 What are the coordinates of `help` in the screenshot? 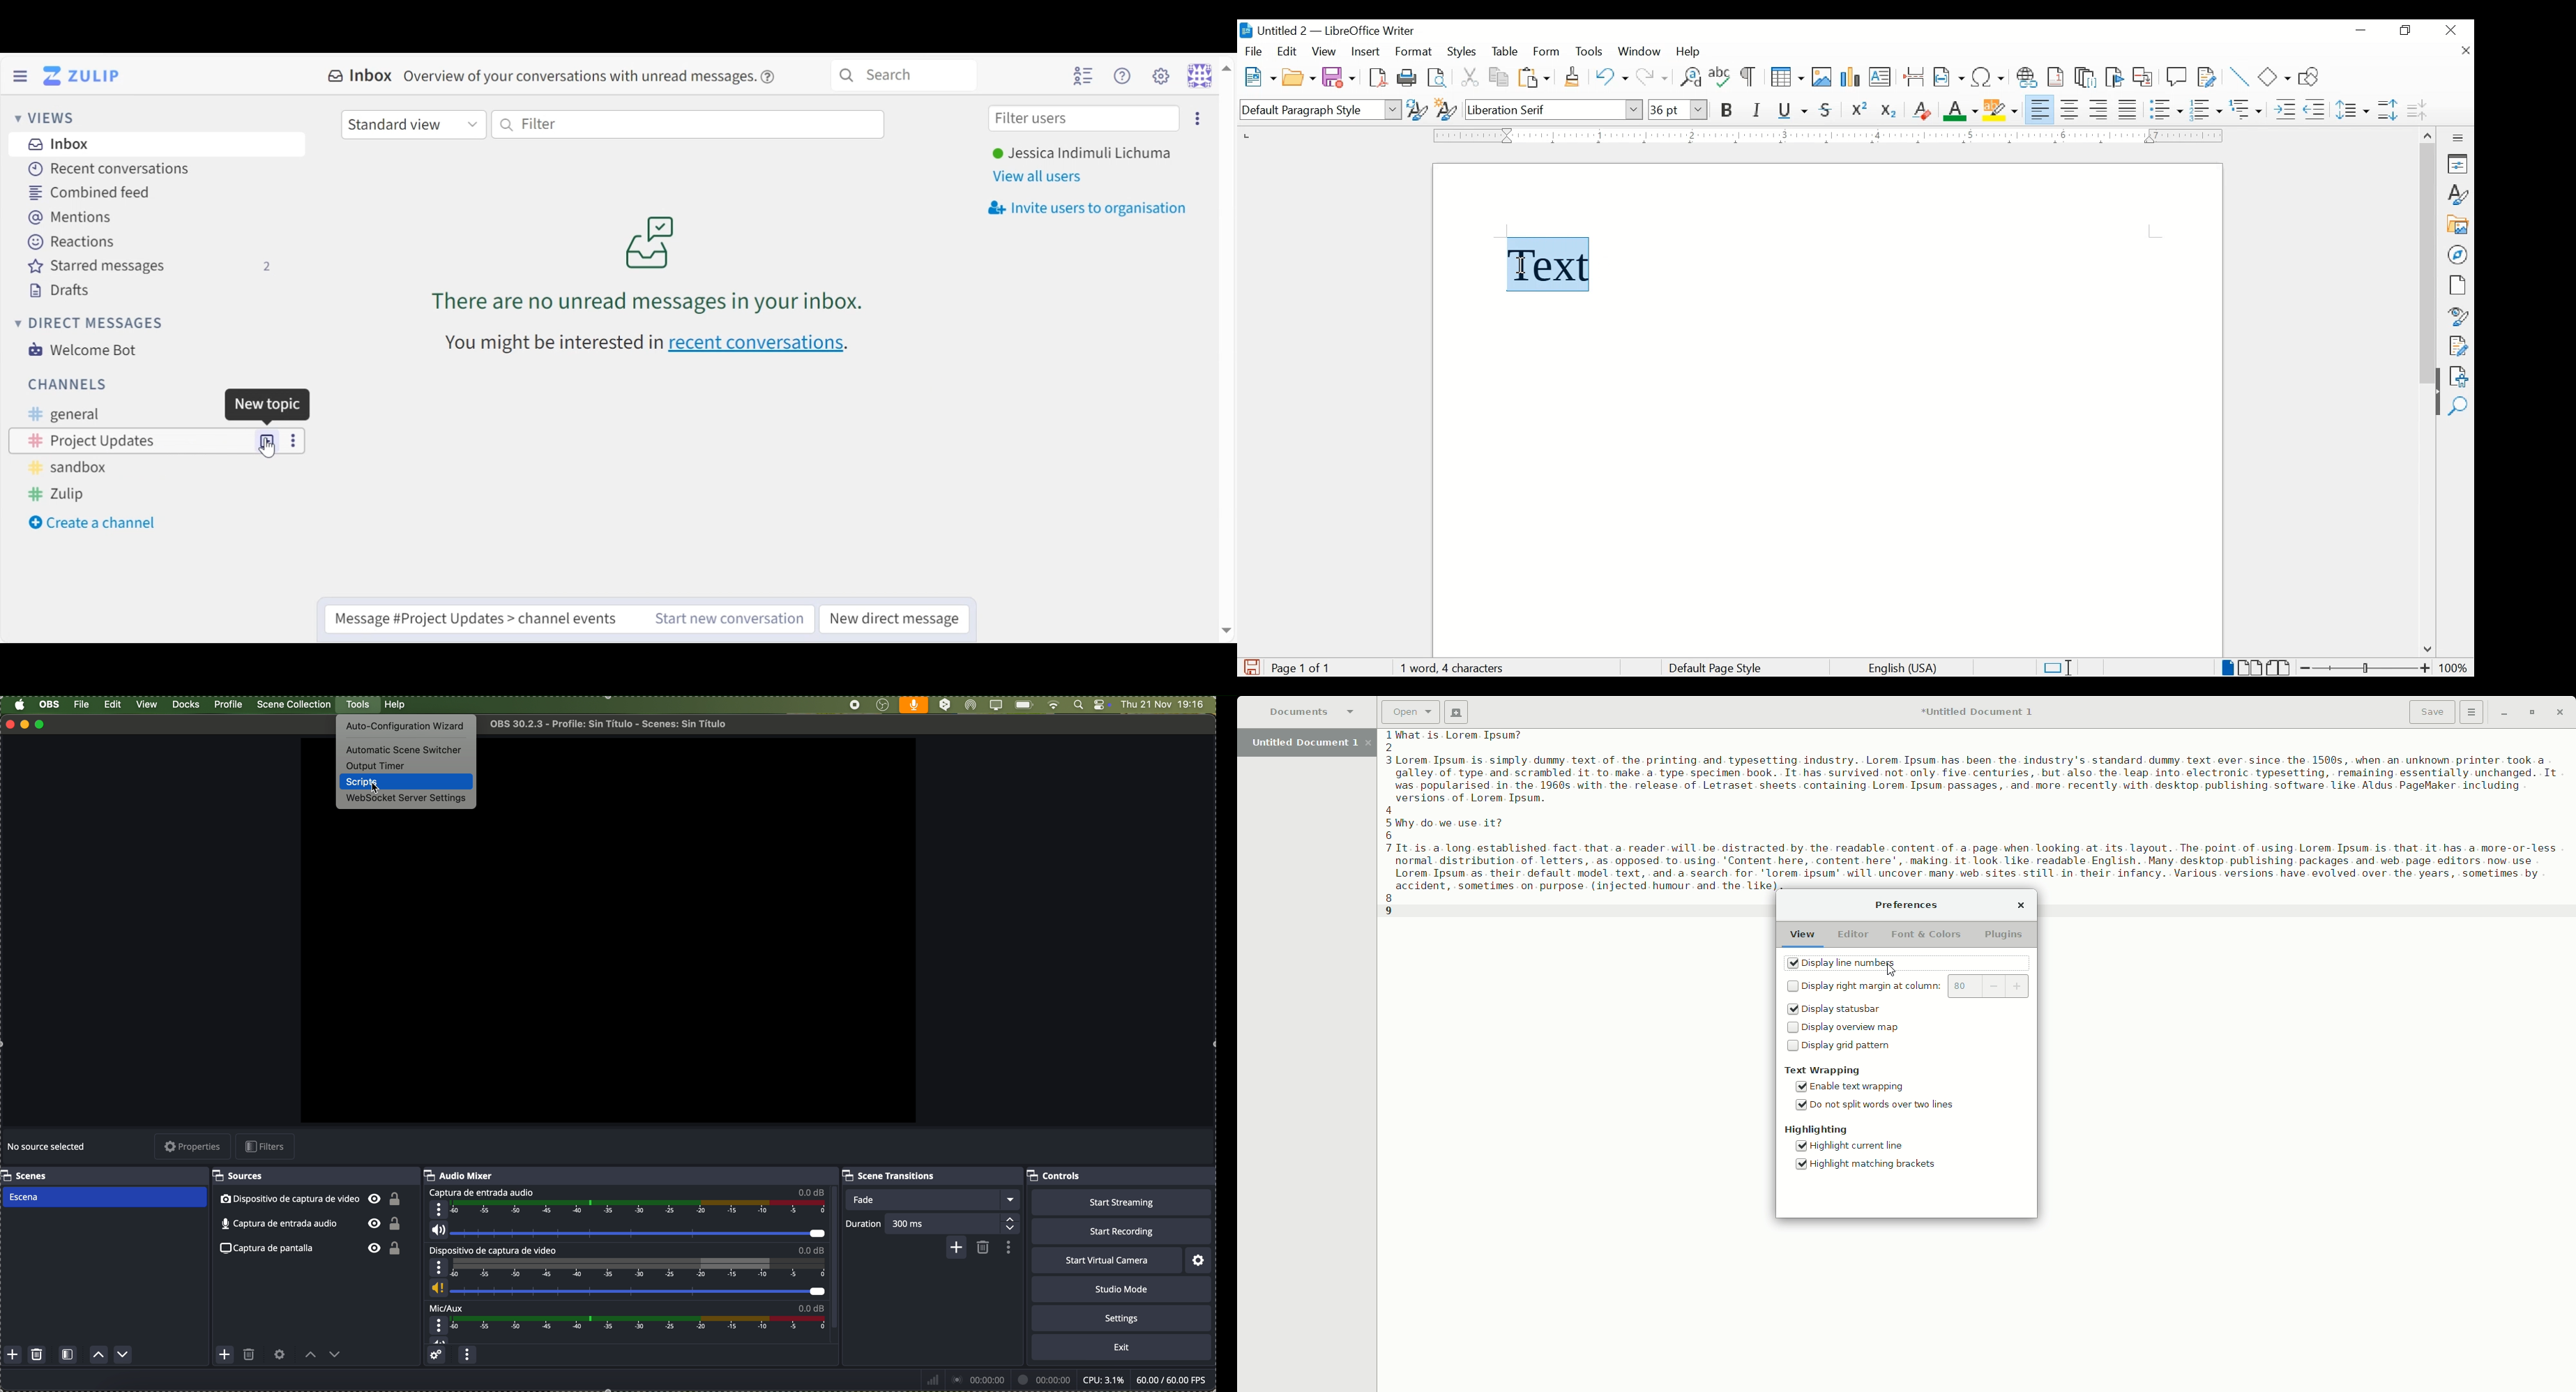 It's located at (772, 77).